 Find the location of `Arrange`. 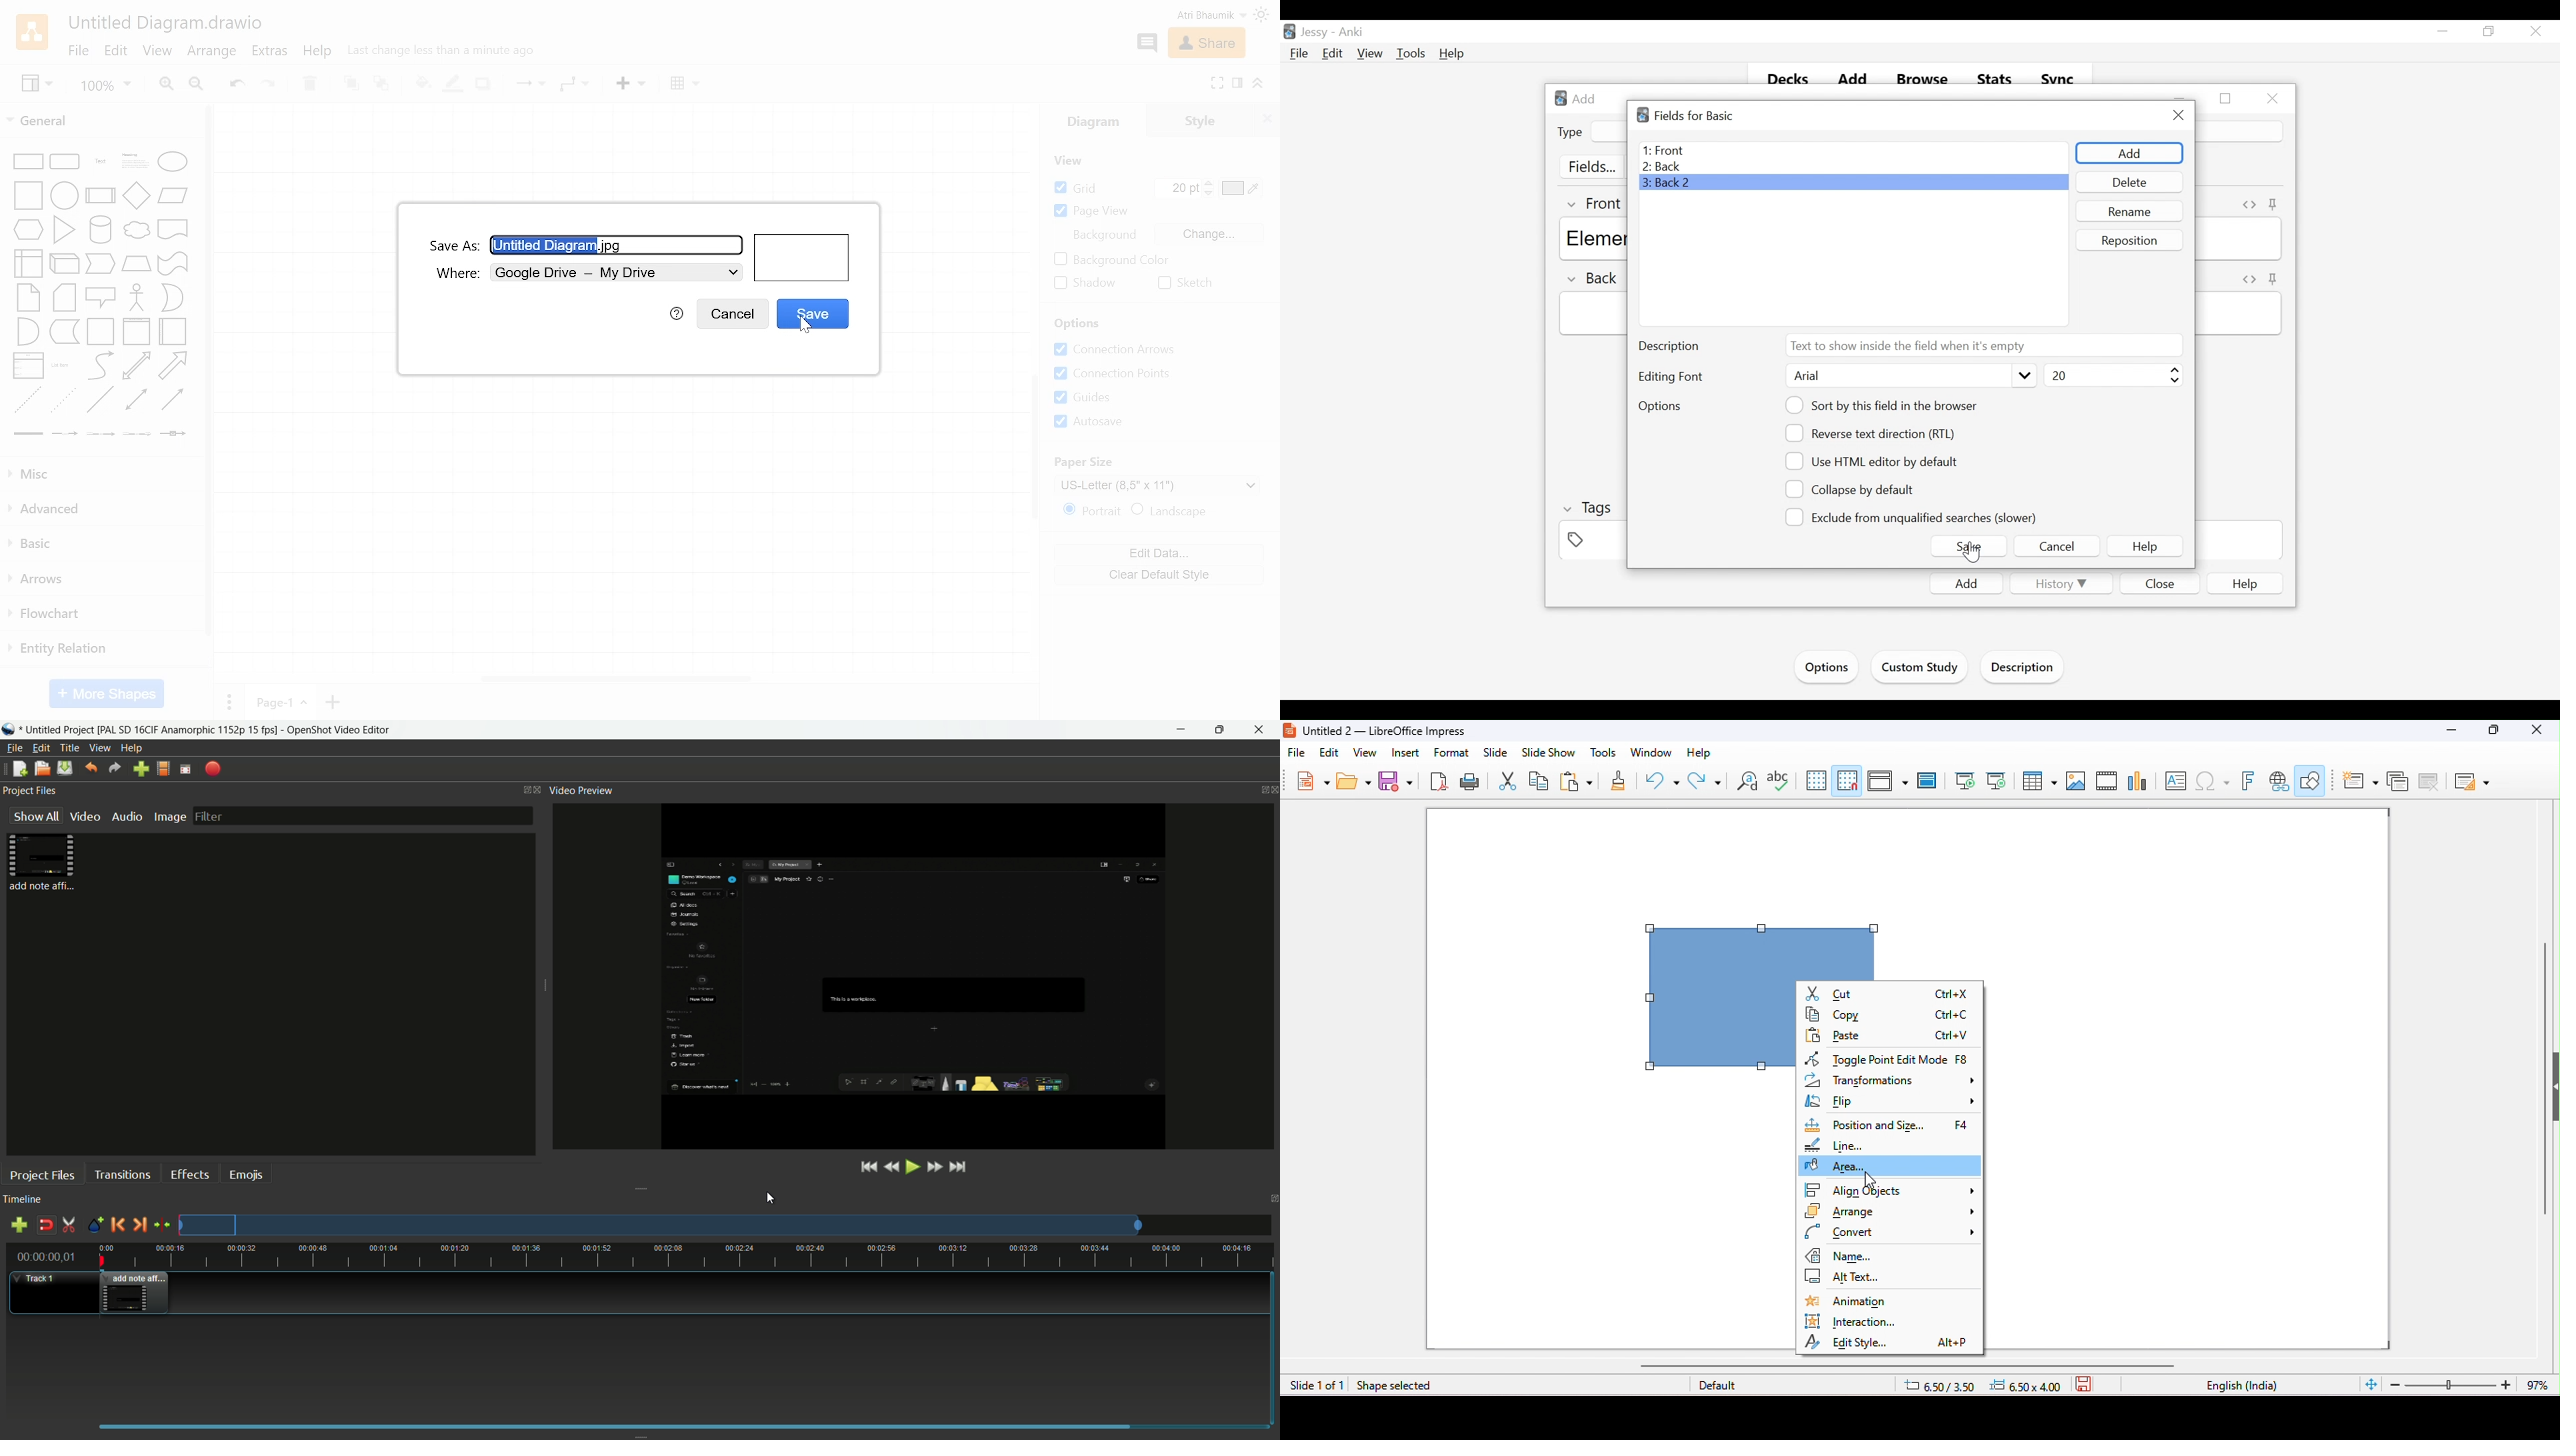

Arrange is located at coordinates (214, 52).